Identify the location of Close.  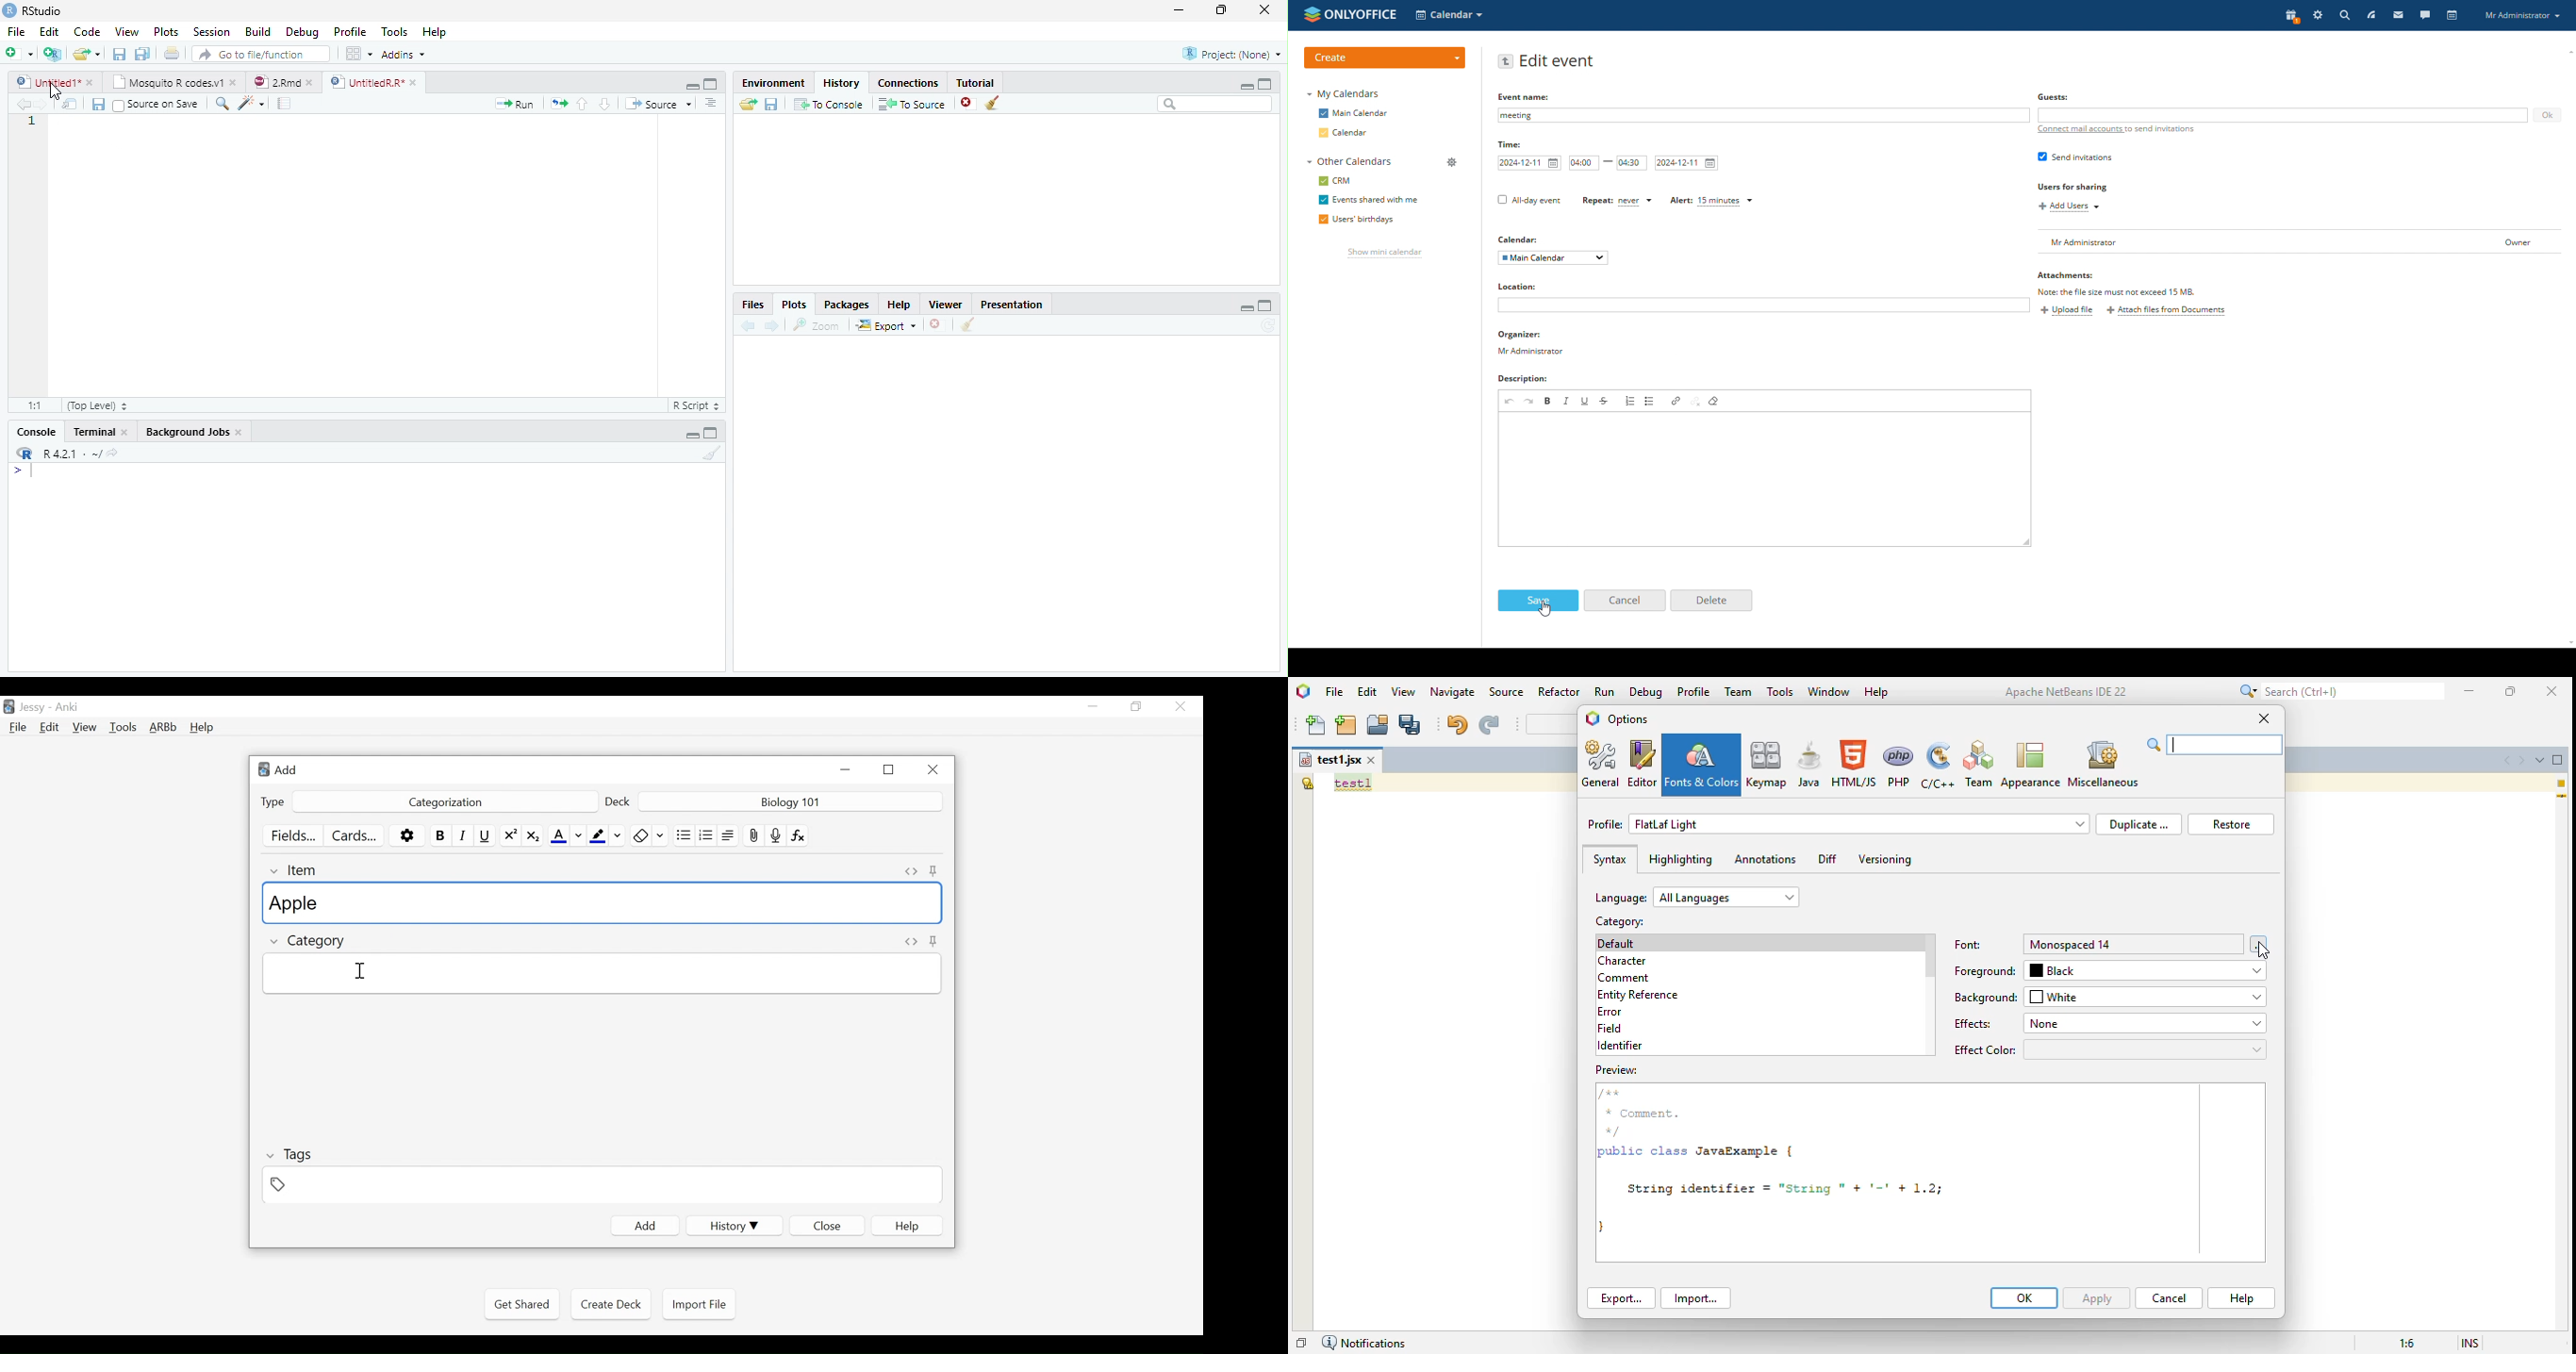
(1263, 11).